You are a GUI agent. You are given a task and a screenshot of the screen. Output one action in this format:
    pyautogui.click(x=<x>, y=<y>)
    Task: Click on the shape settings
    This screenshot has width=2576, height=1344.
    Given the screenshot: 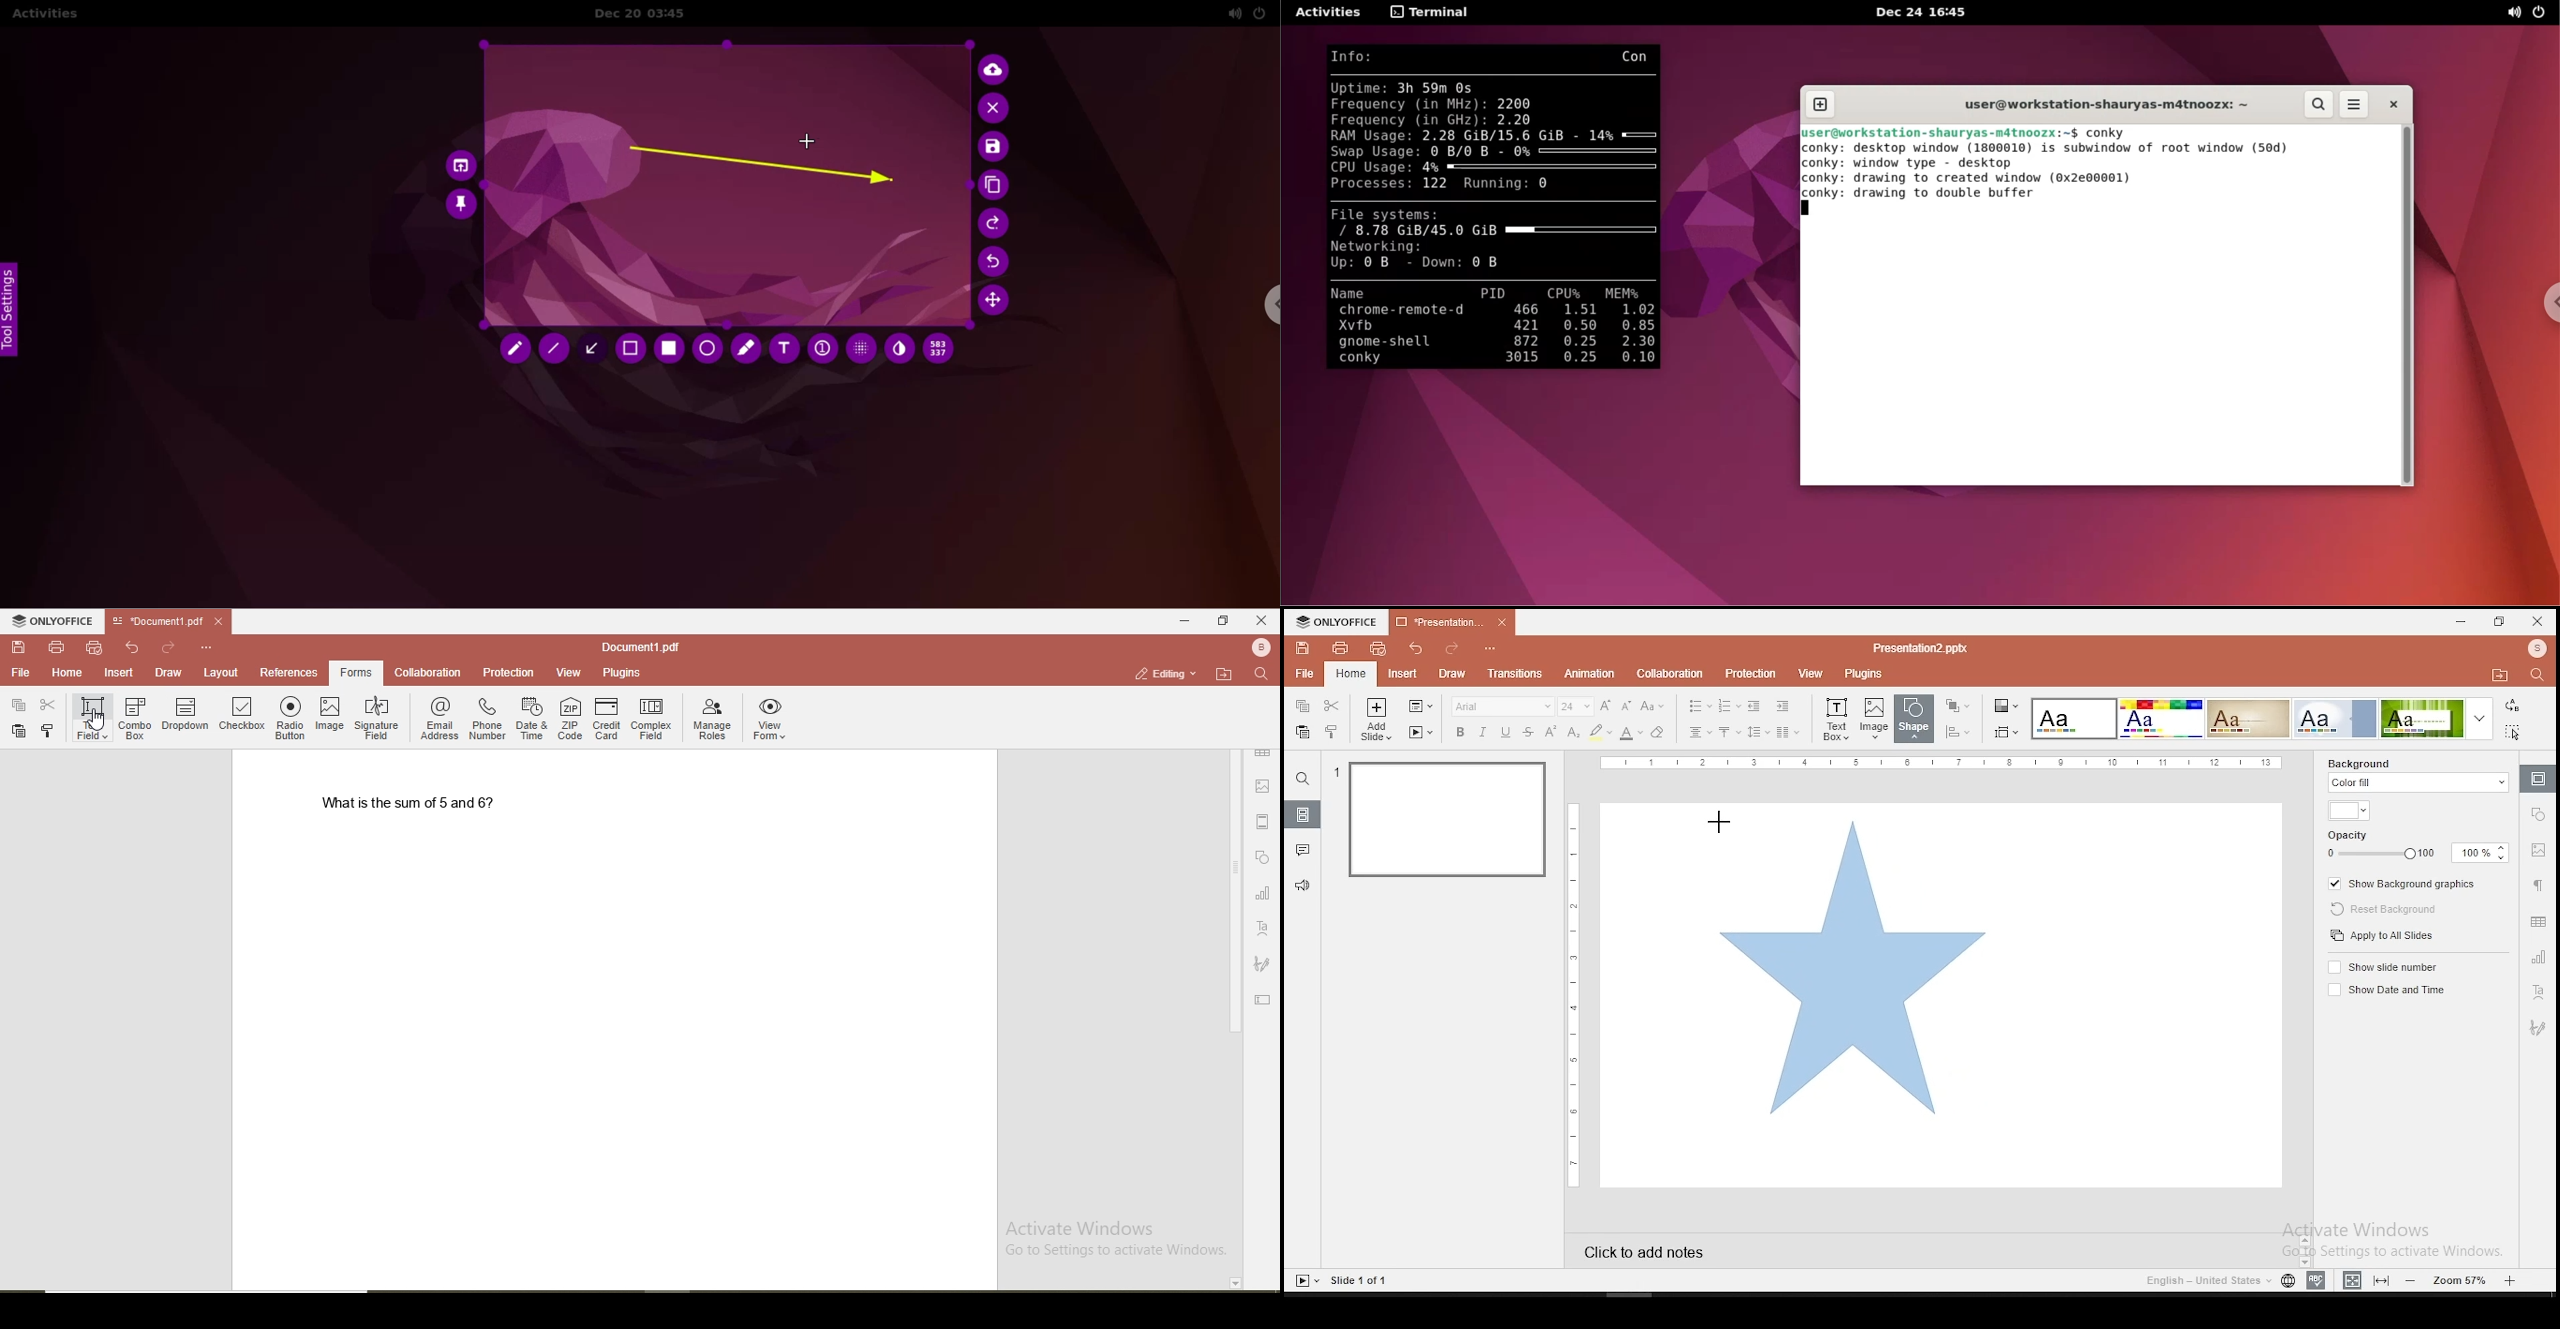 What is the action you would take?
    pyautogui.click(x=2539, y=813)
    